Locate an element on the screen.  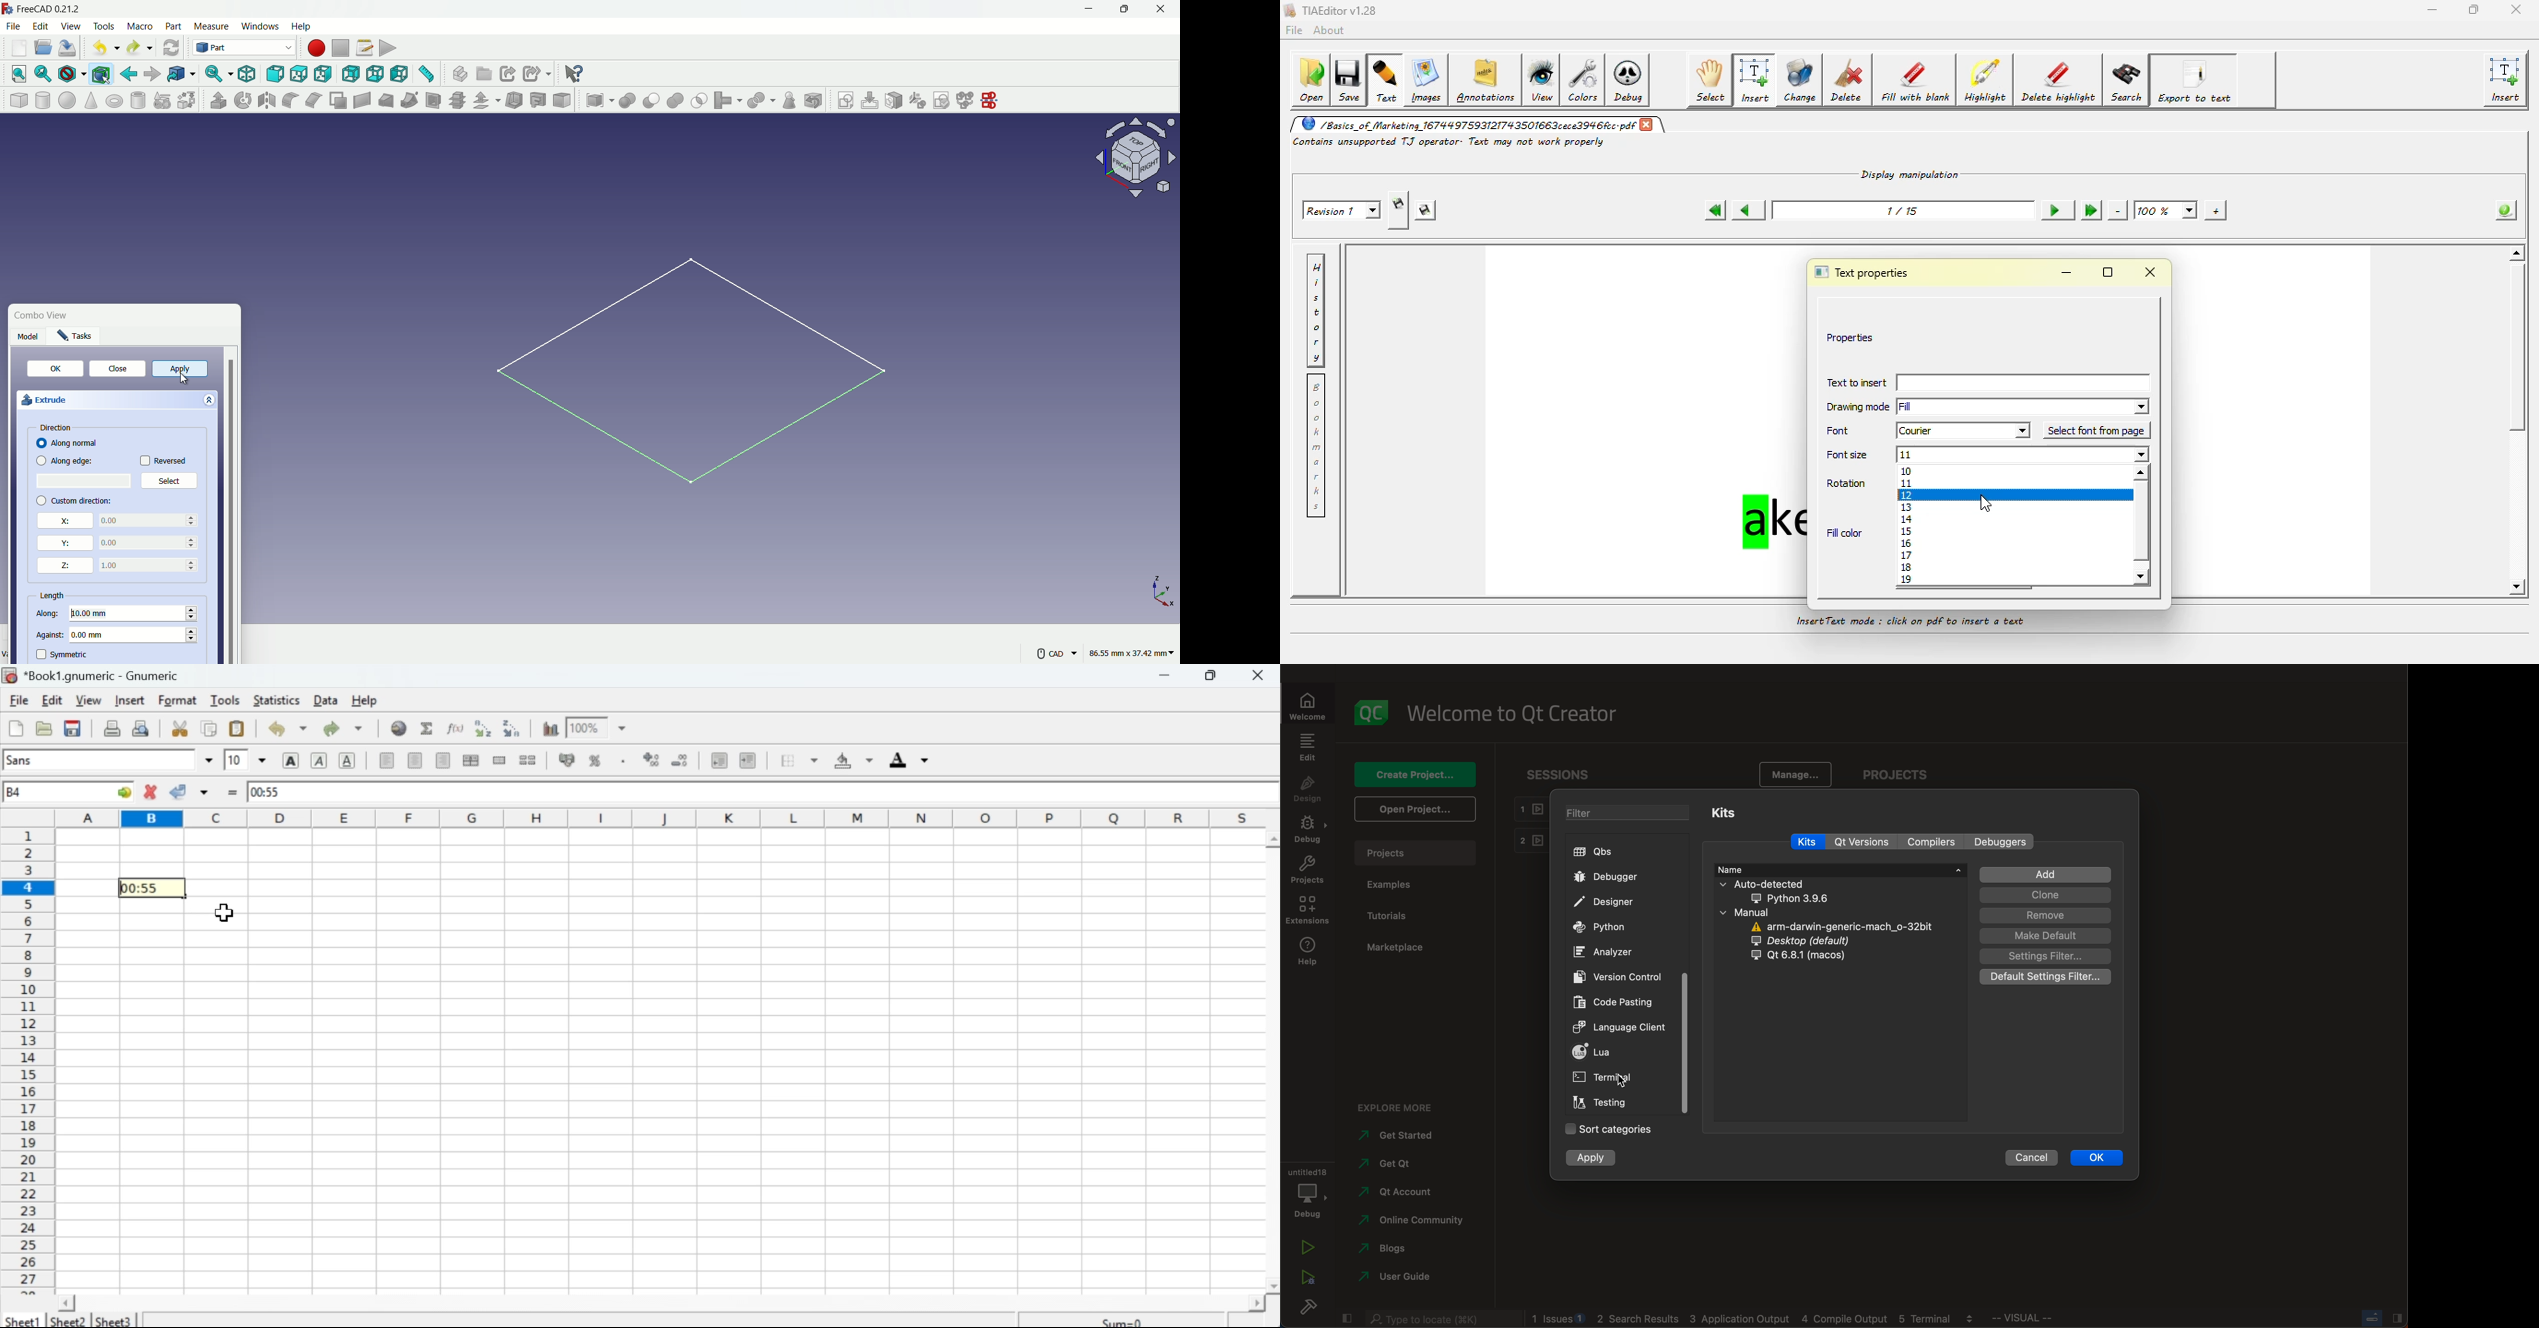
10.00 mm is located at coordinates (132, 614).